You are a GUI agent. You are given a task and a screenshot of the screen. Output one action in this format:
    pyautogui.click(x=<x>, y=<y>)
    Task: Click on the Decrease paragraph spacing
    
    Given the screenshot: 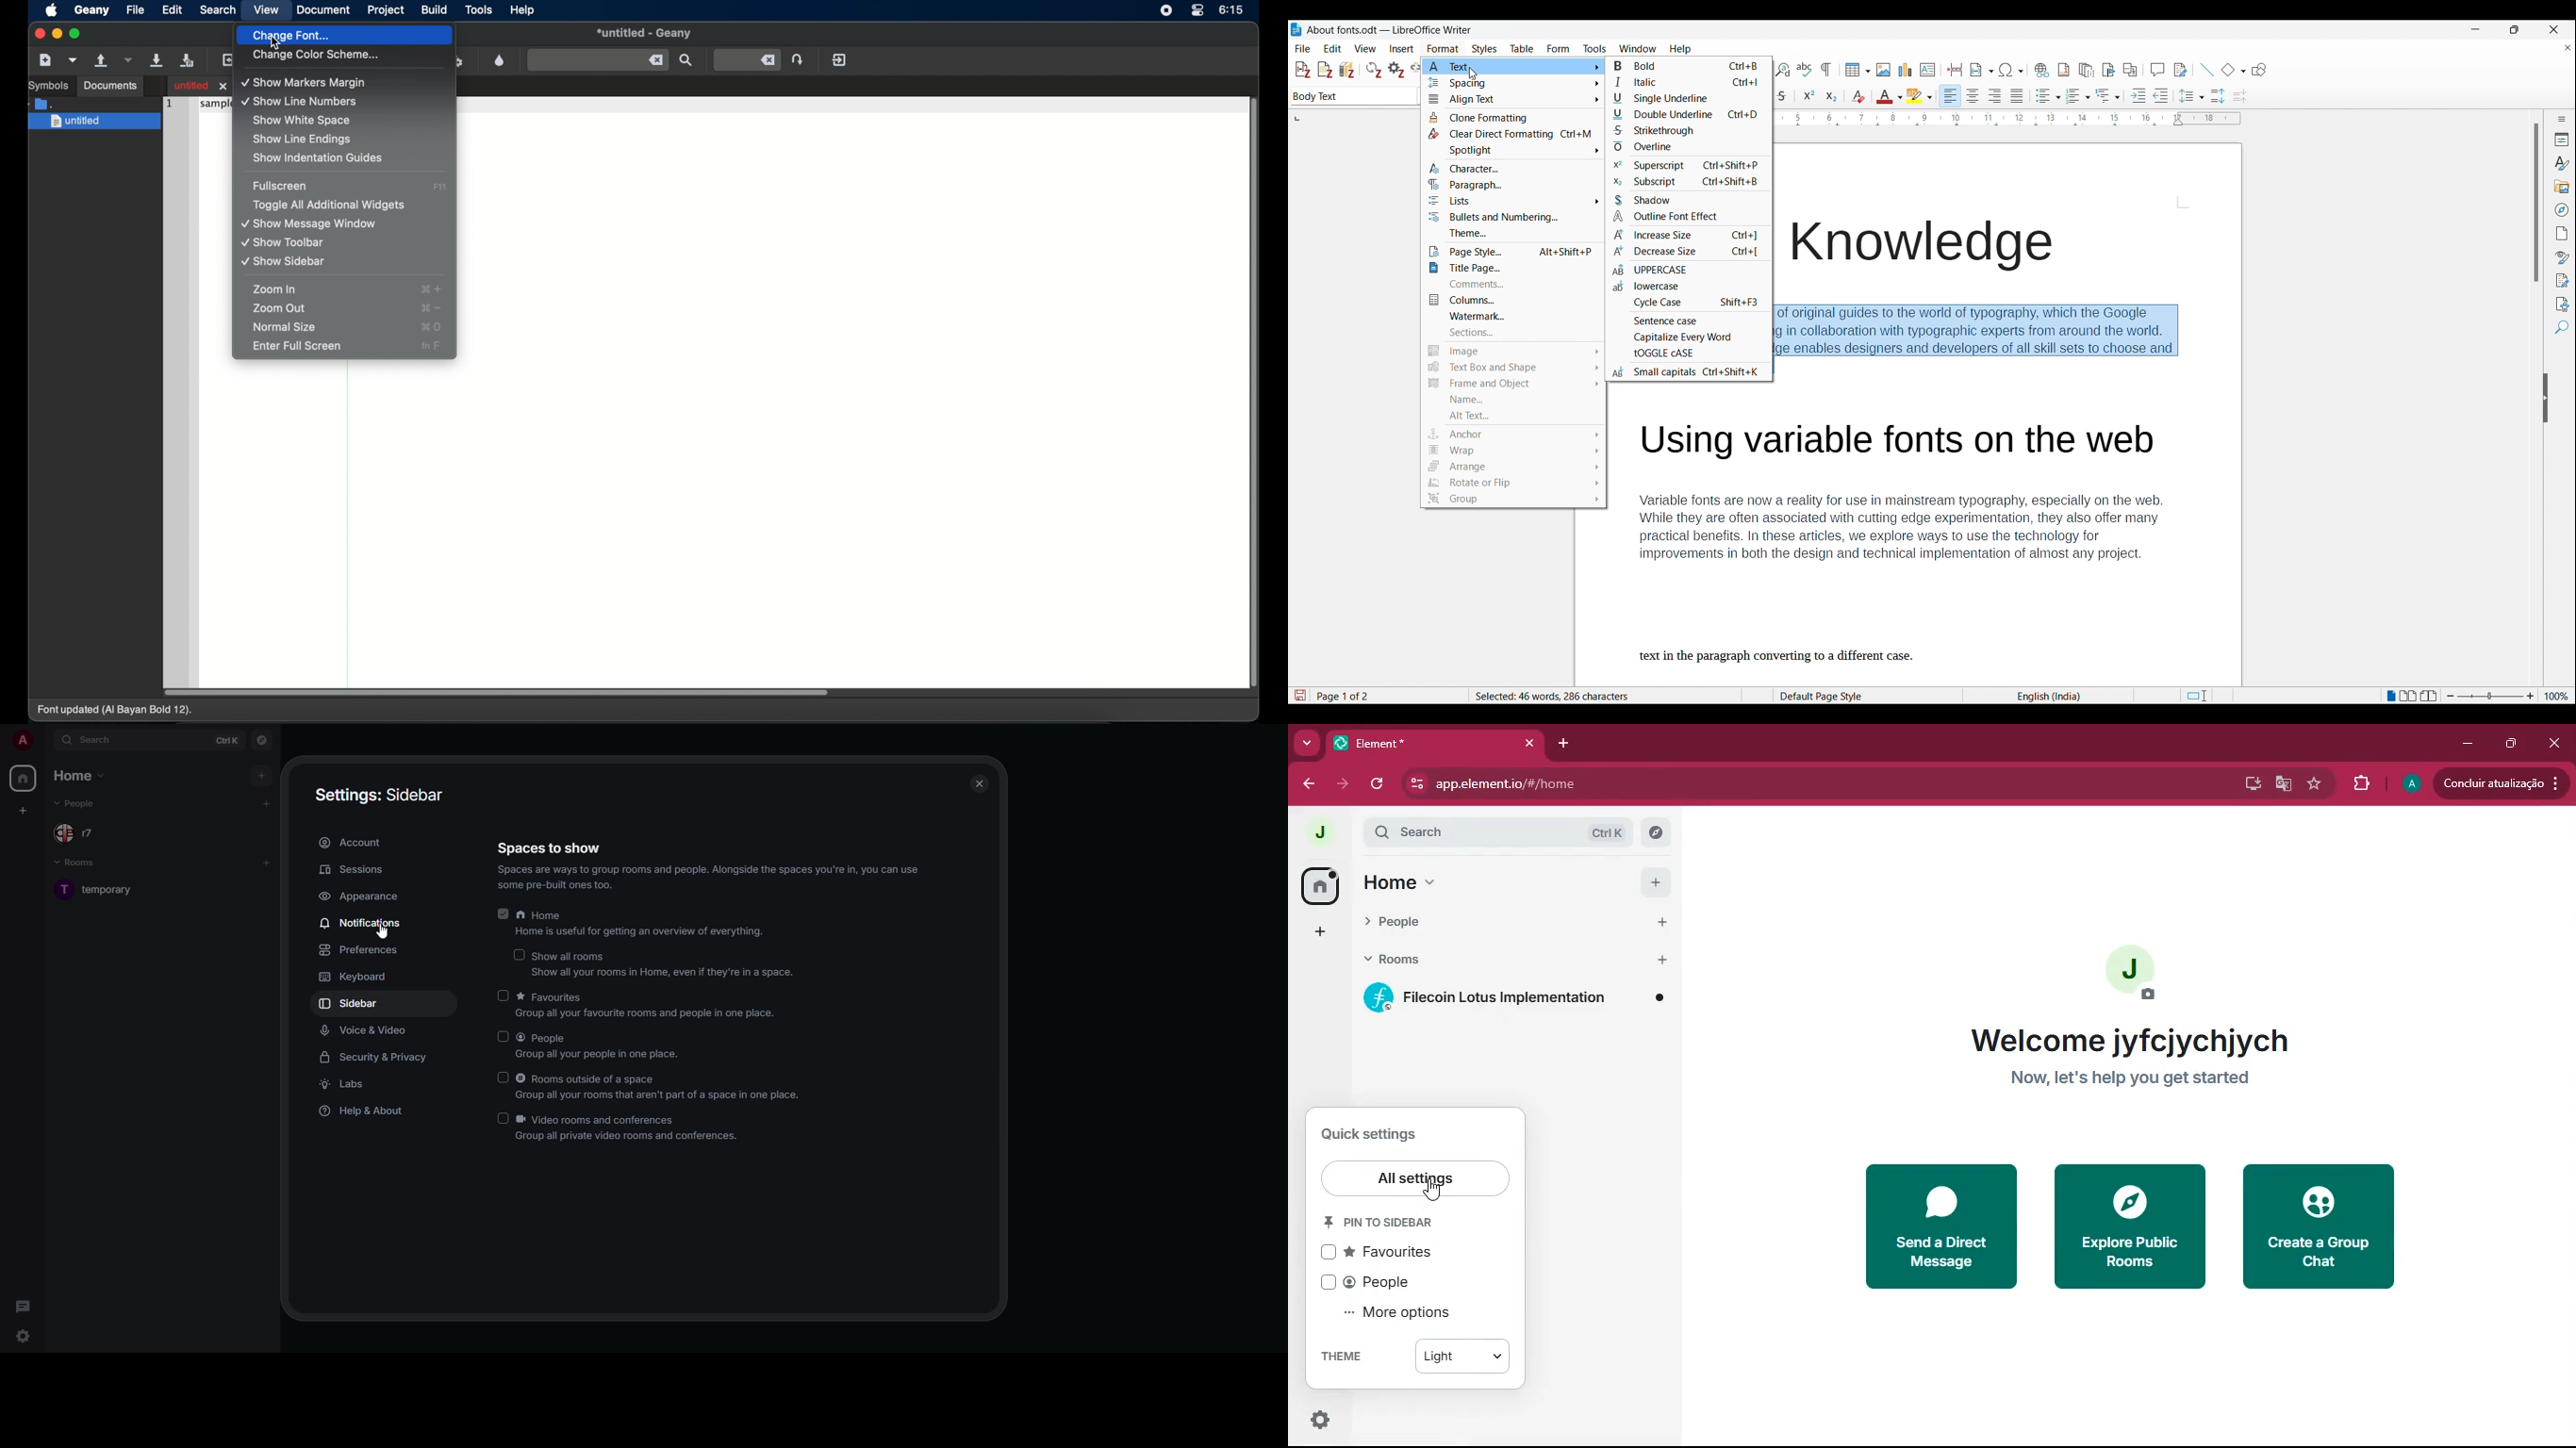 What is the action you would take?
    pyautogui.click(x=2241, y=97)
    